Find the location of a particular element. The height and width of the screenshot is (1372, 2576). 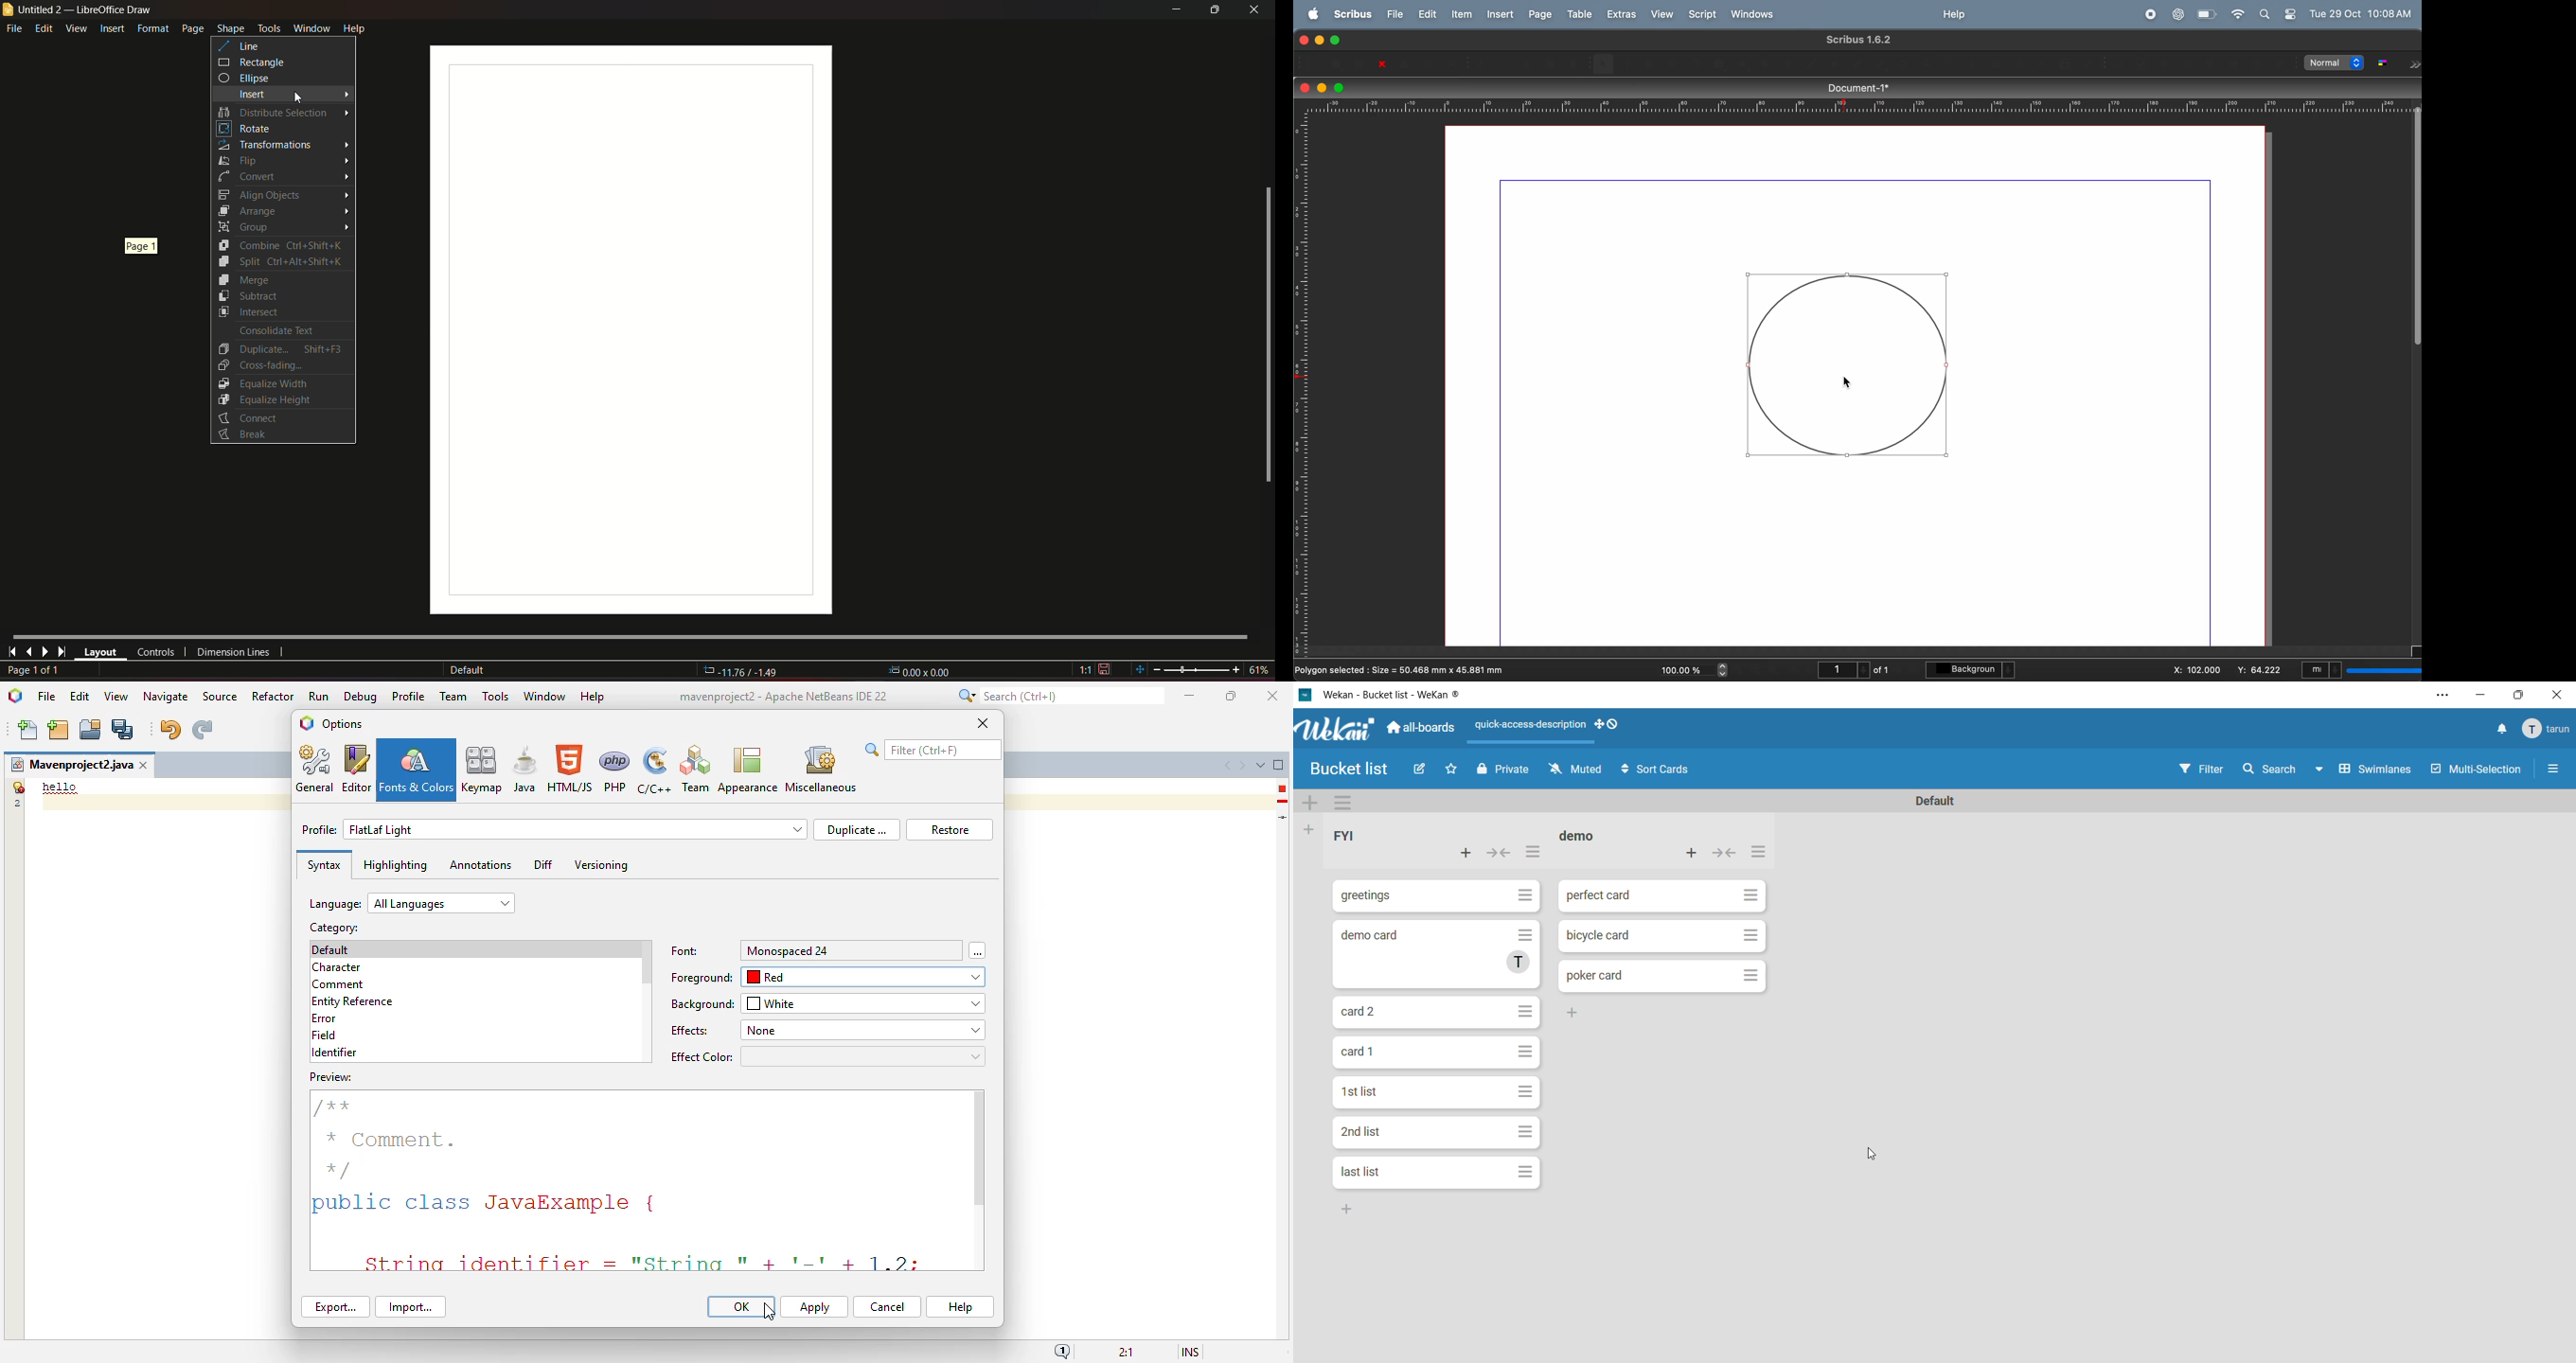

tarun is located at coordinates (2547, 729).